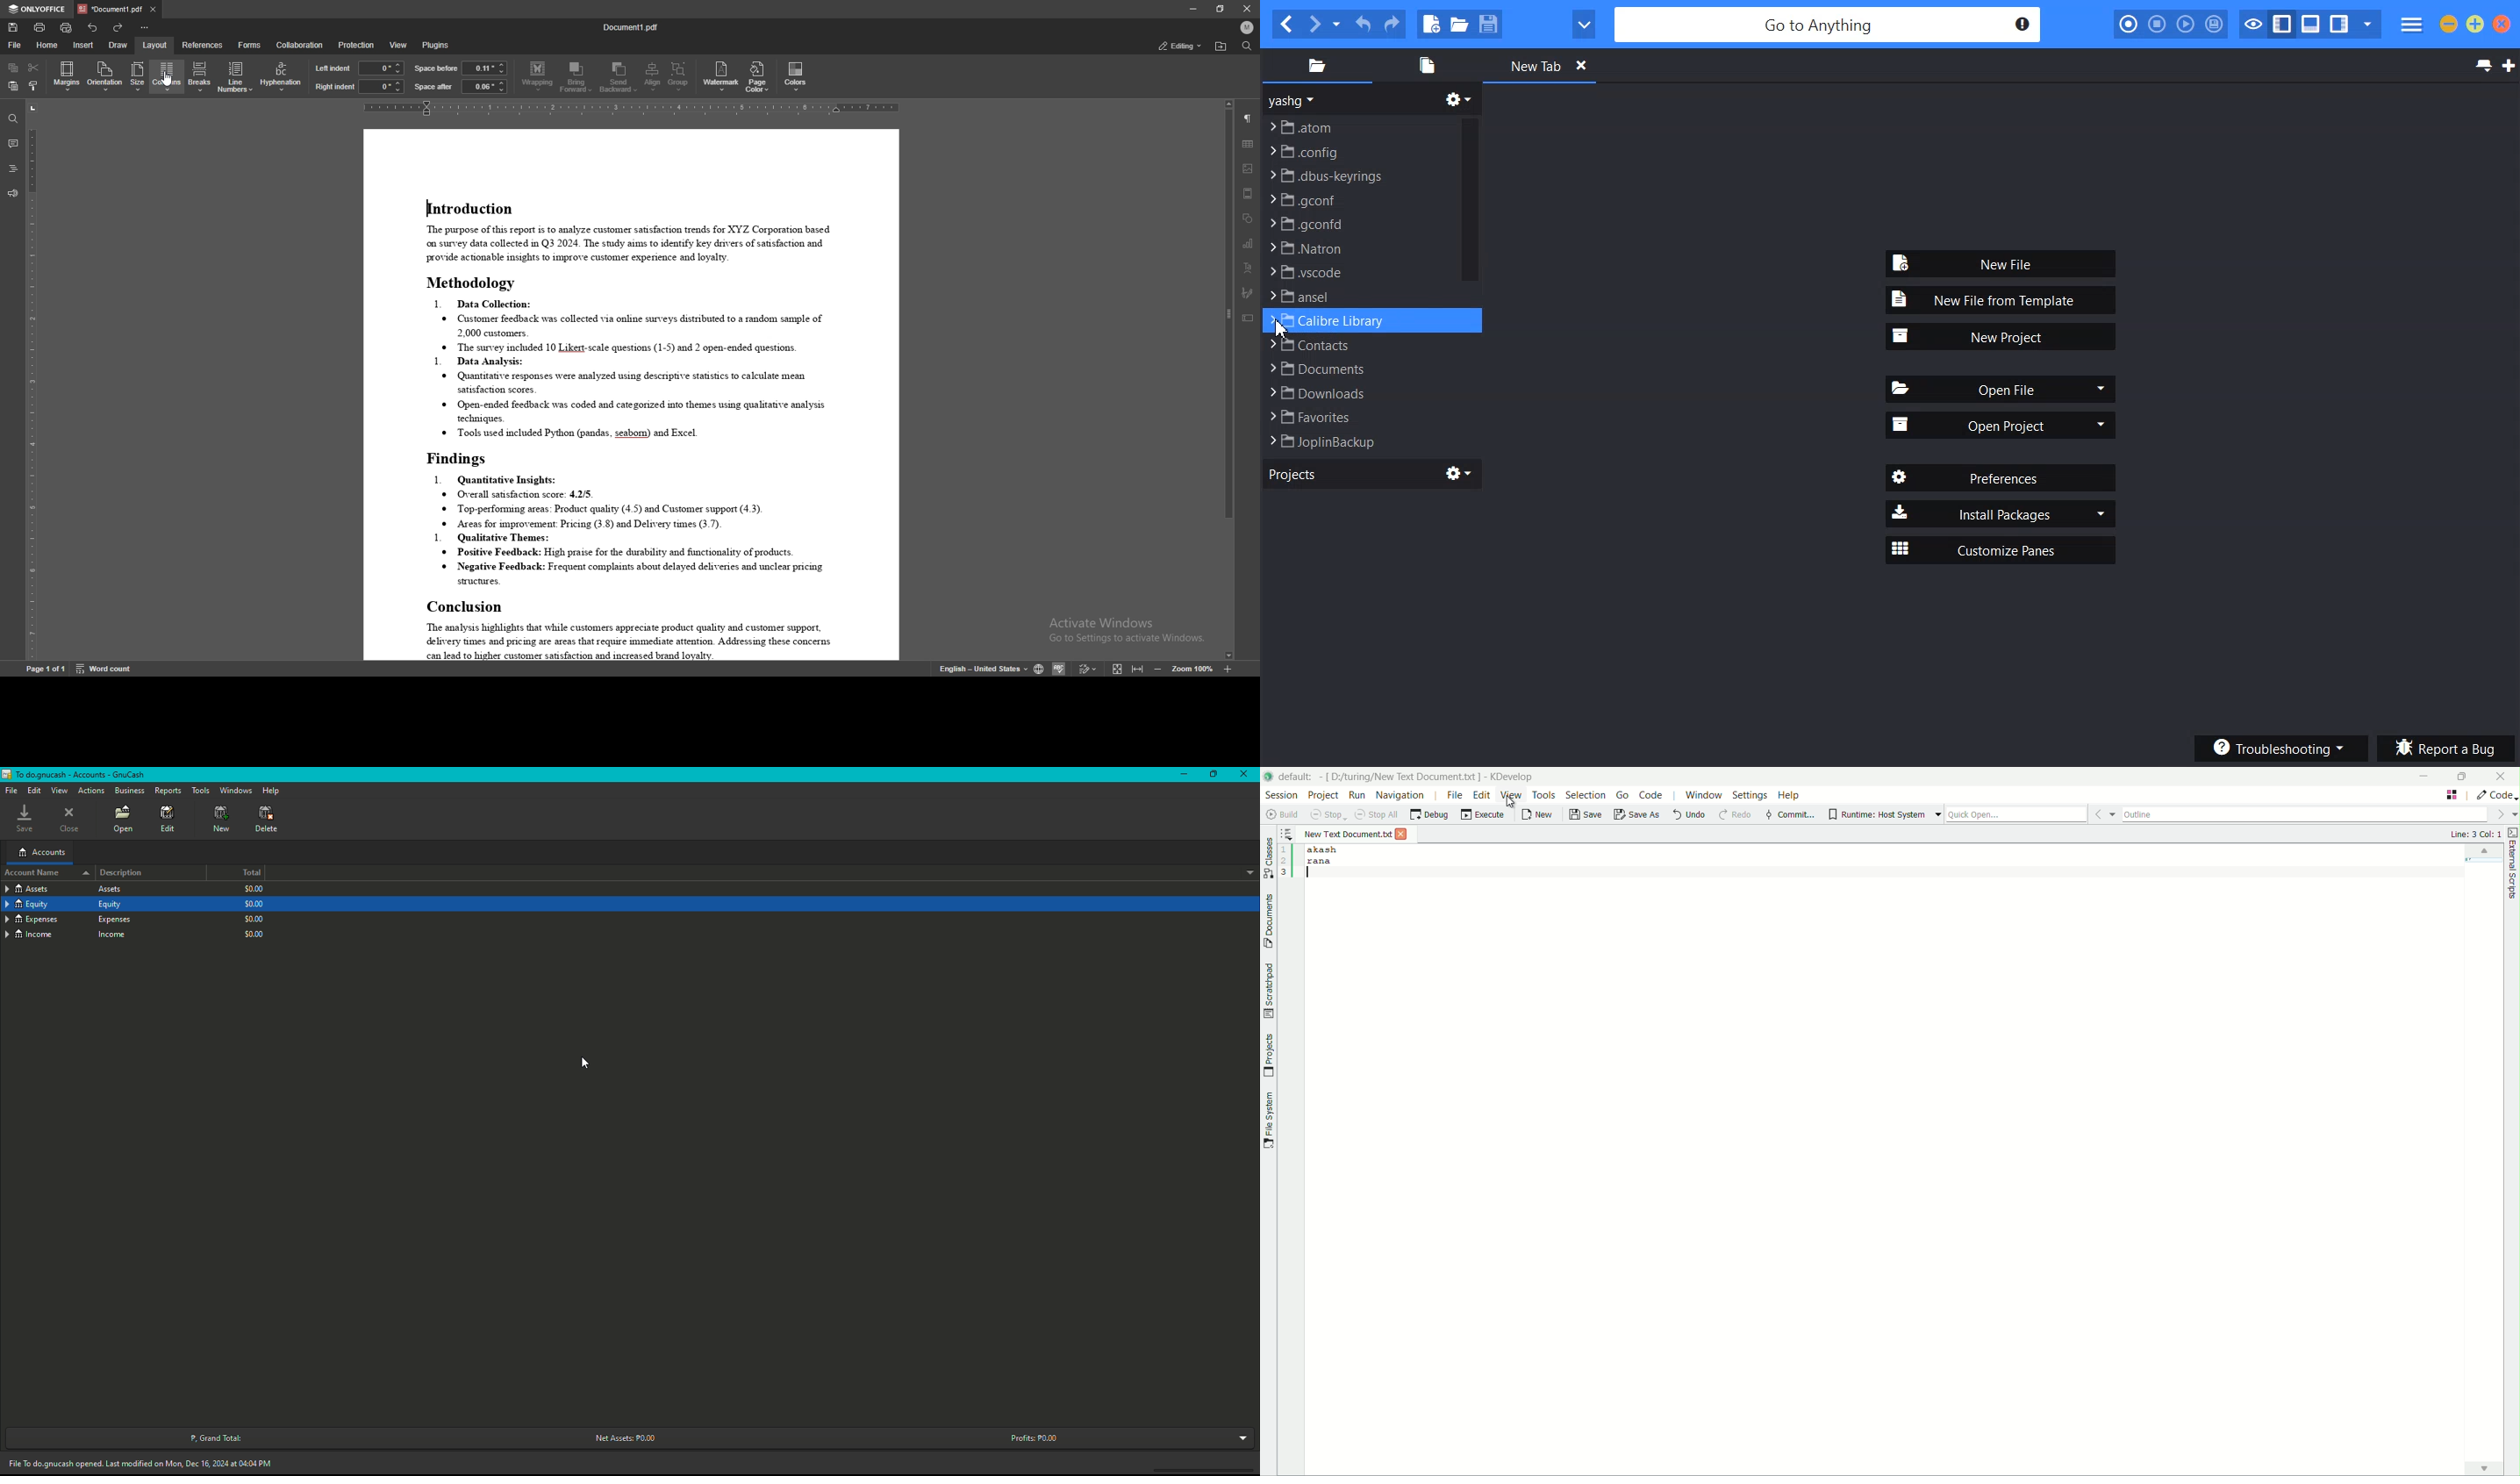  Describe the element at coordinates (1088, 669) in the screenshot. I see `track changes` at that location.